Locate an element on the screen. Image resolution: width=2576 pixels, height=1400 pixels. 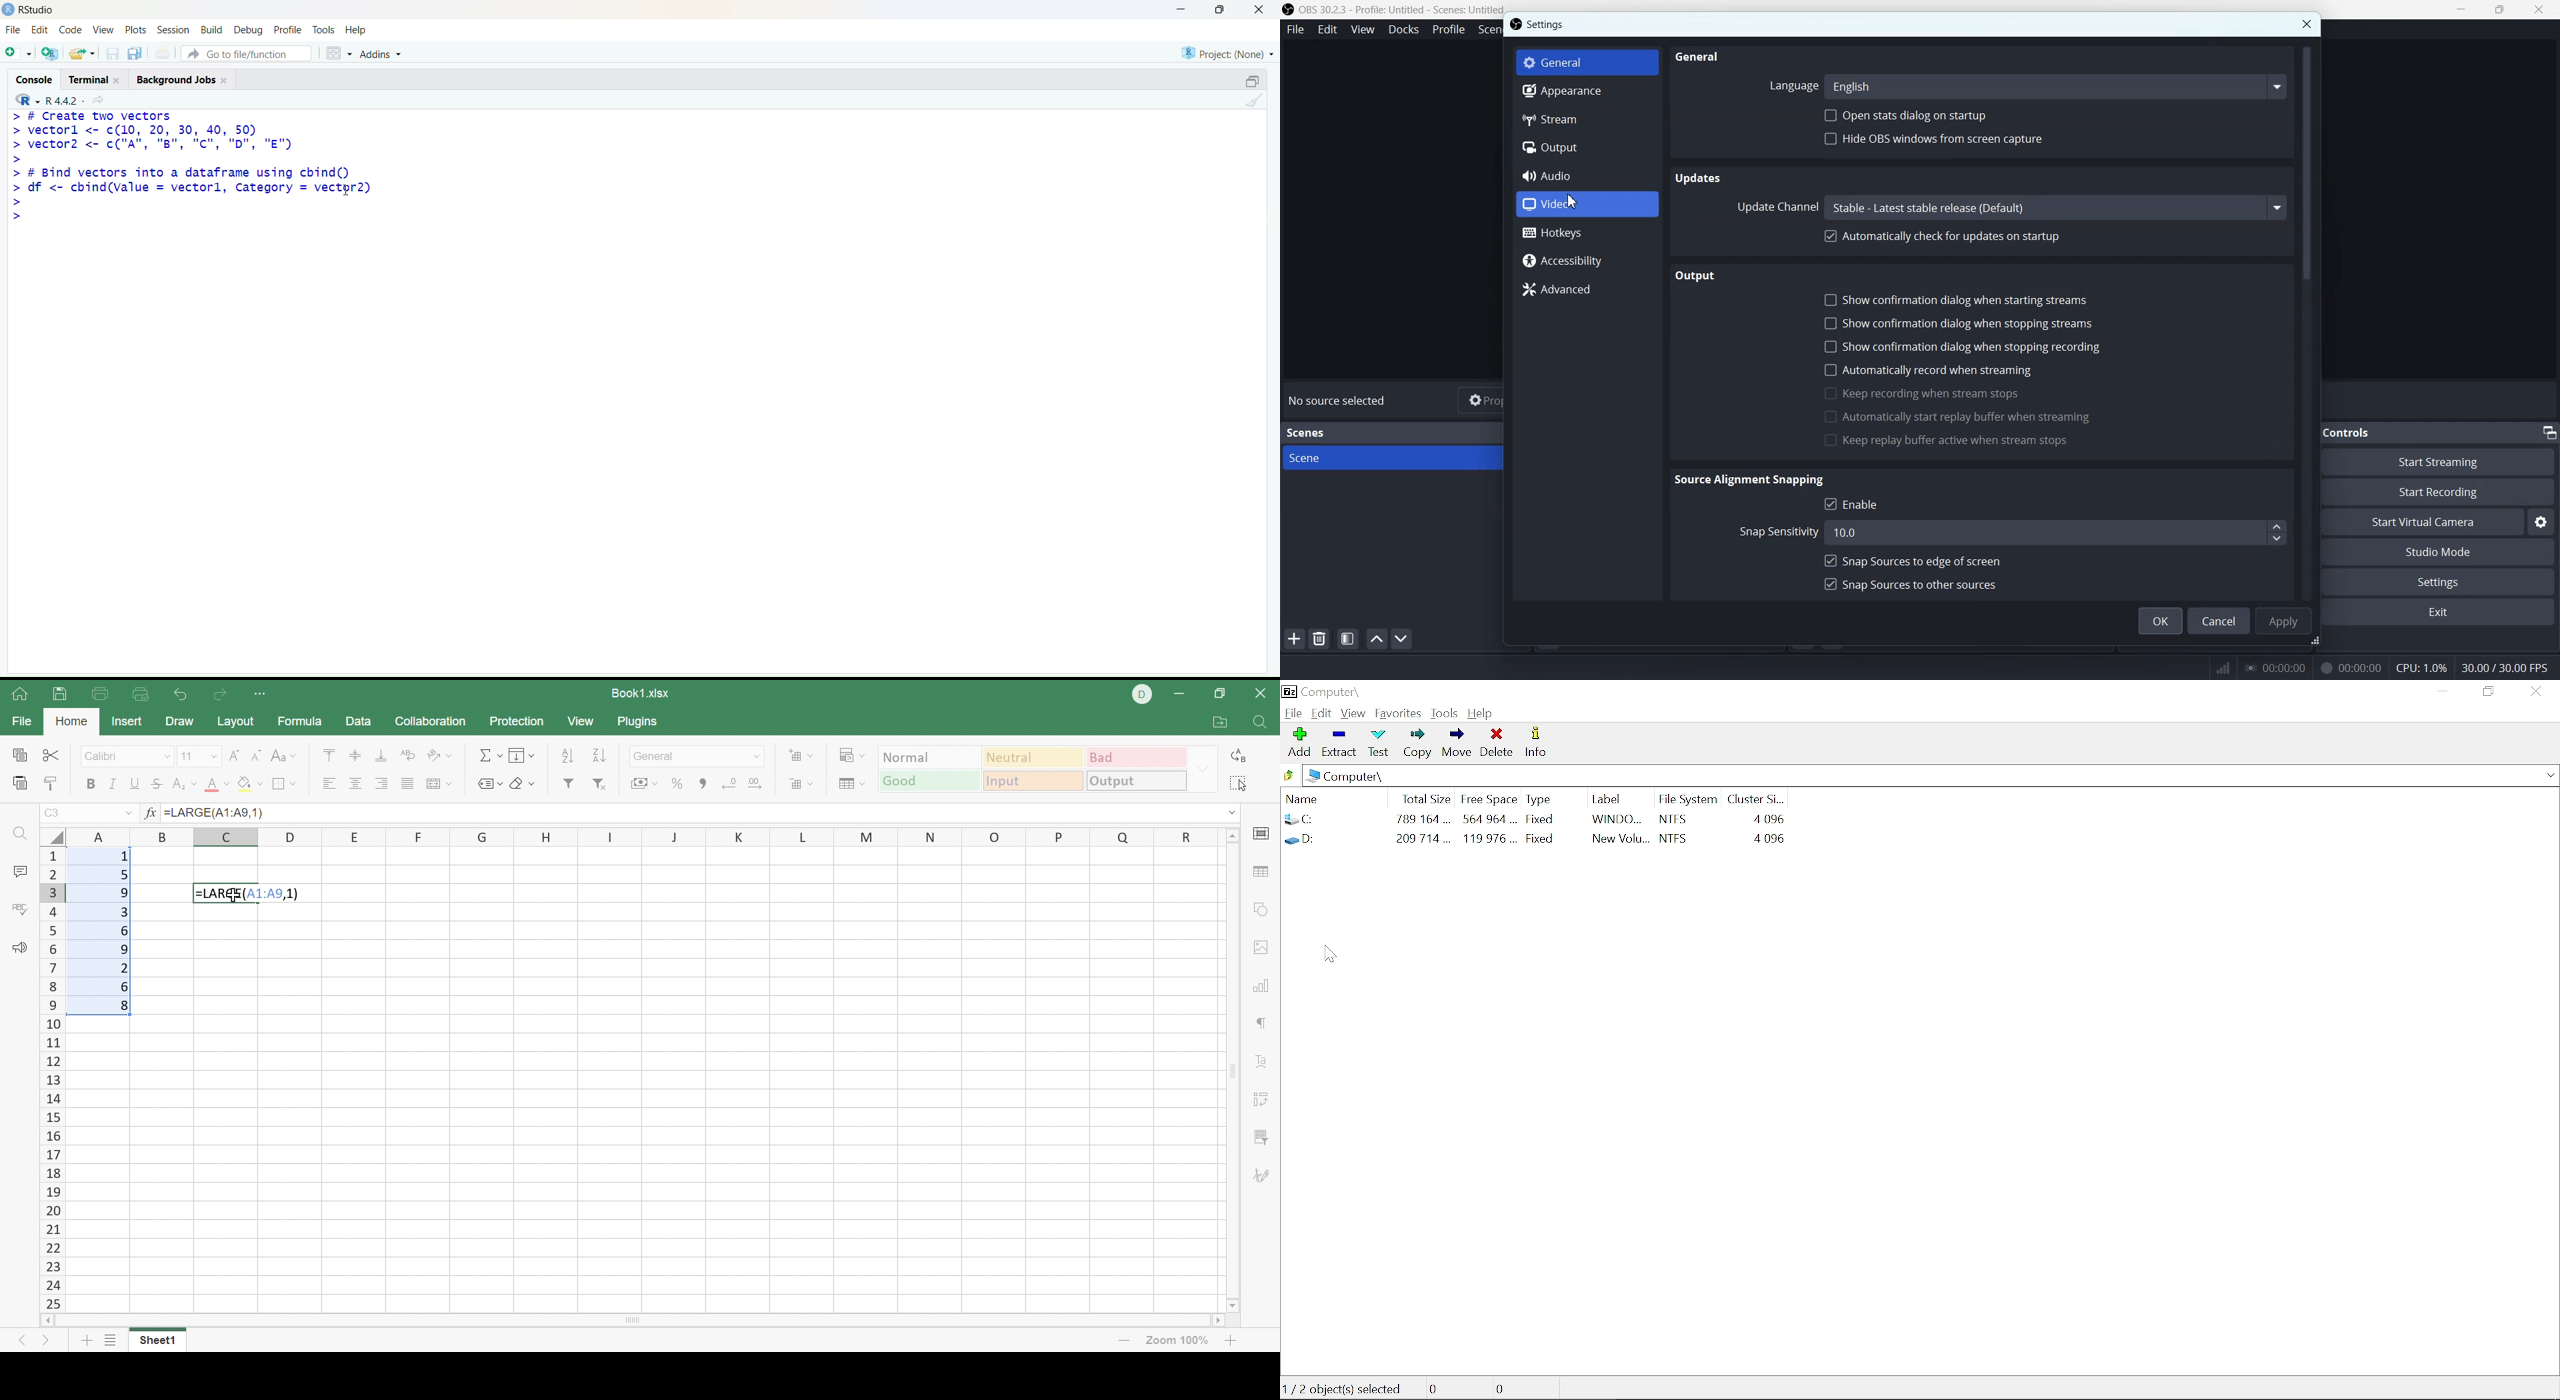
Plugins is located at coordinates (637, 720).